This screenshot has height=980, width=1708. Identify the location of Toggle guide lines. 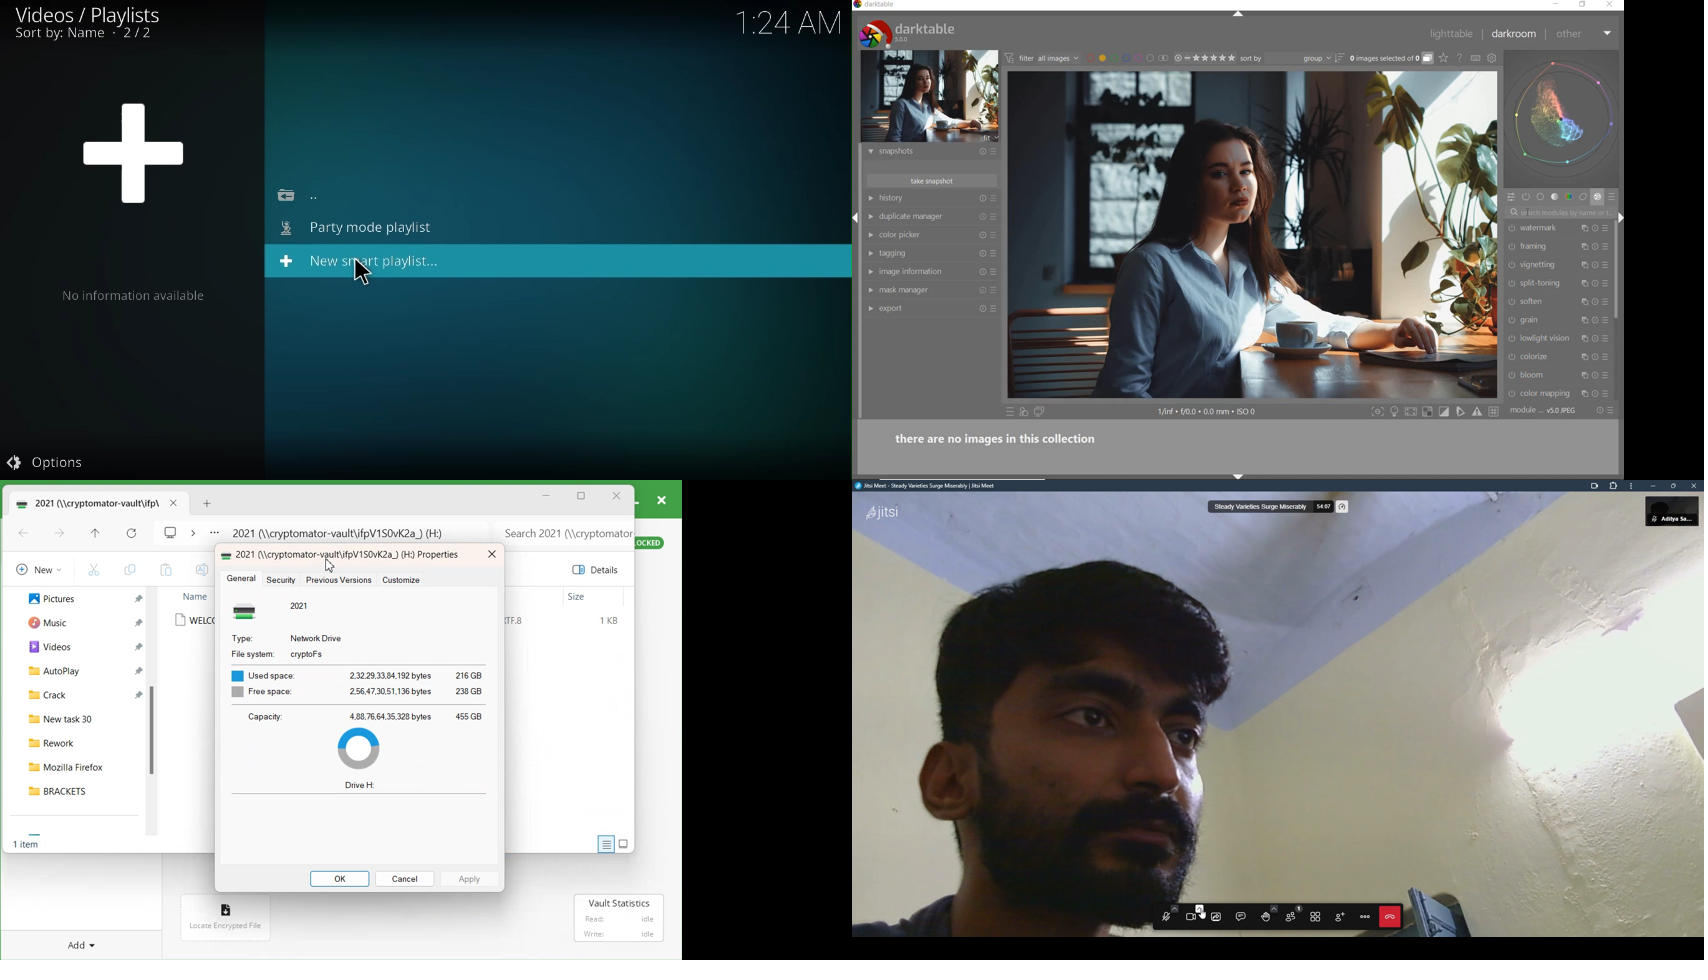
(1495, 411).